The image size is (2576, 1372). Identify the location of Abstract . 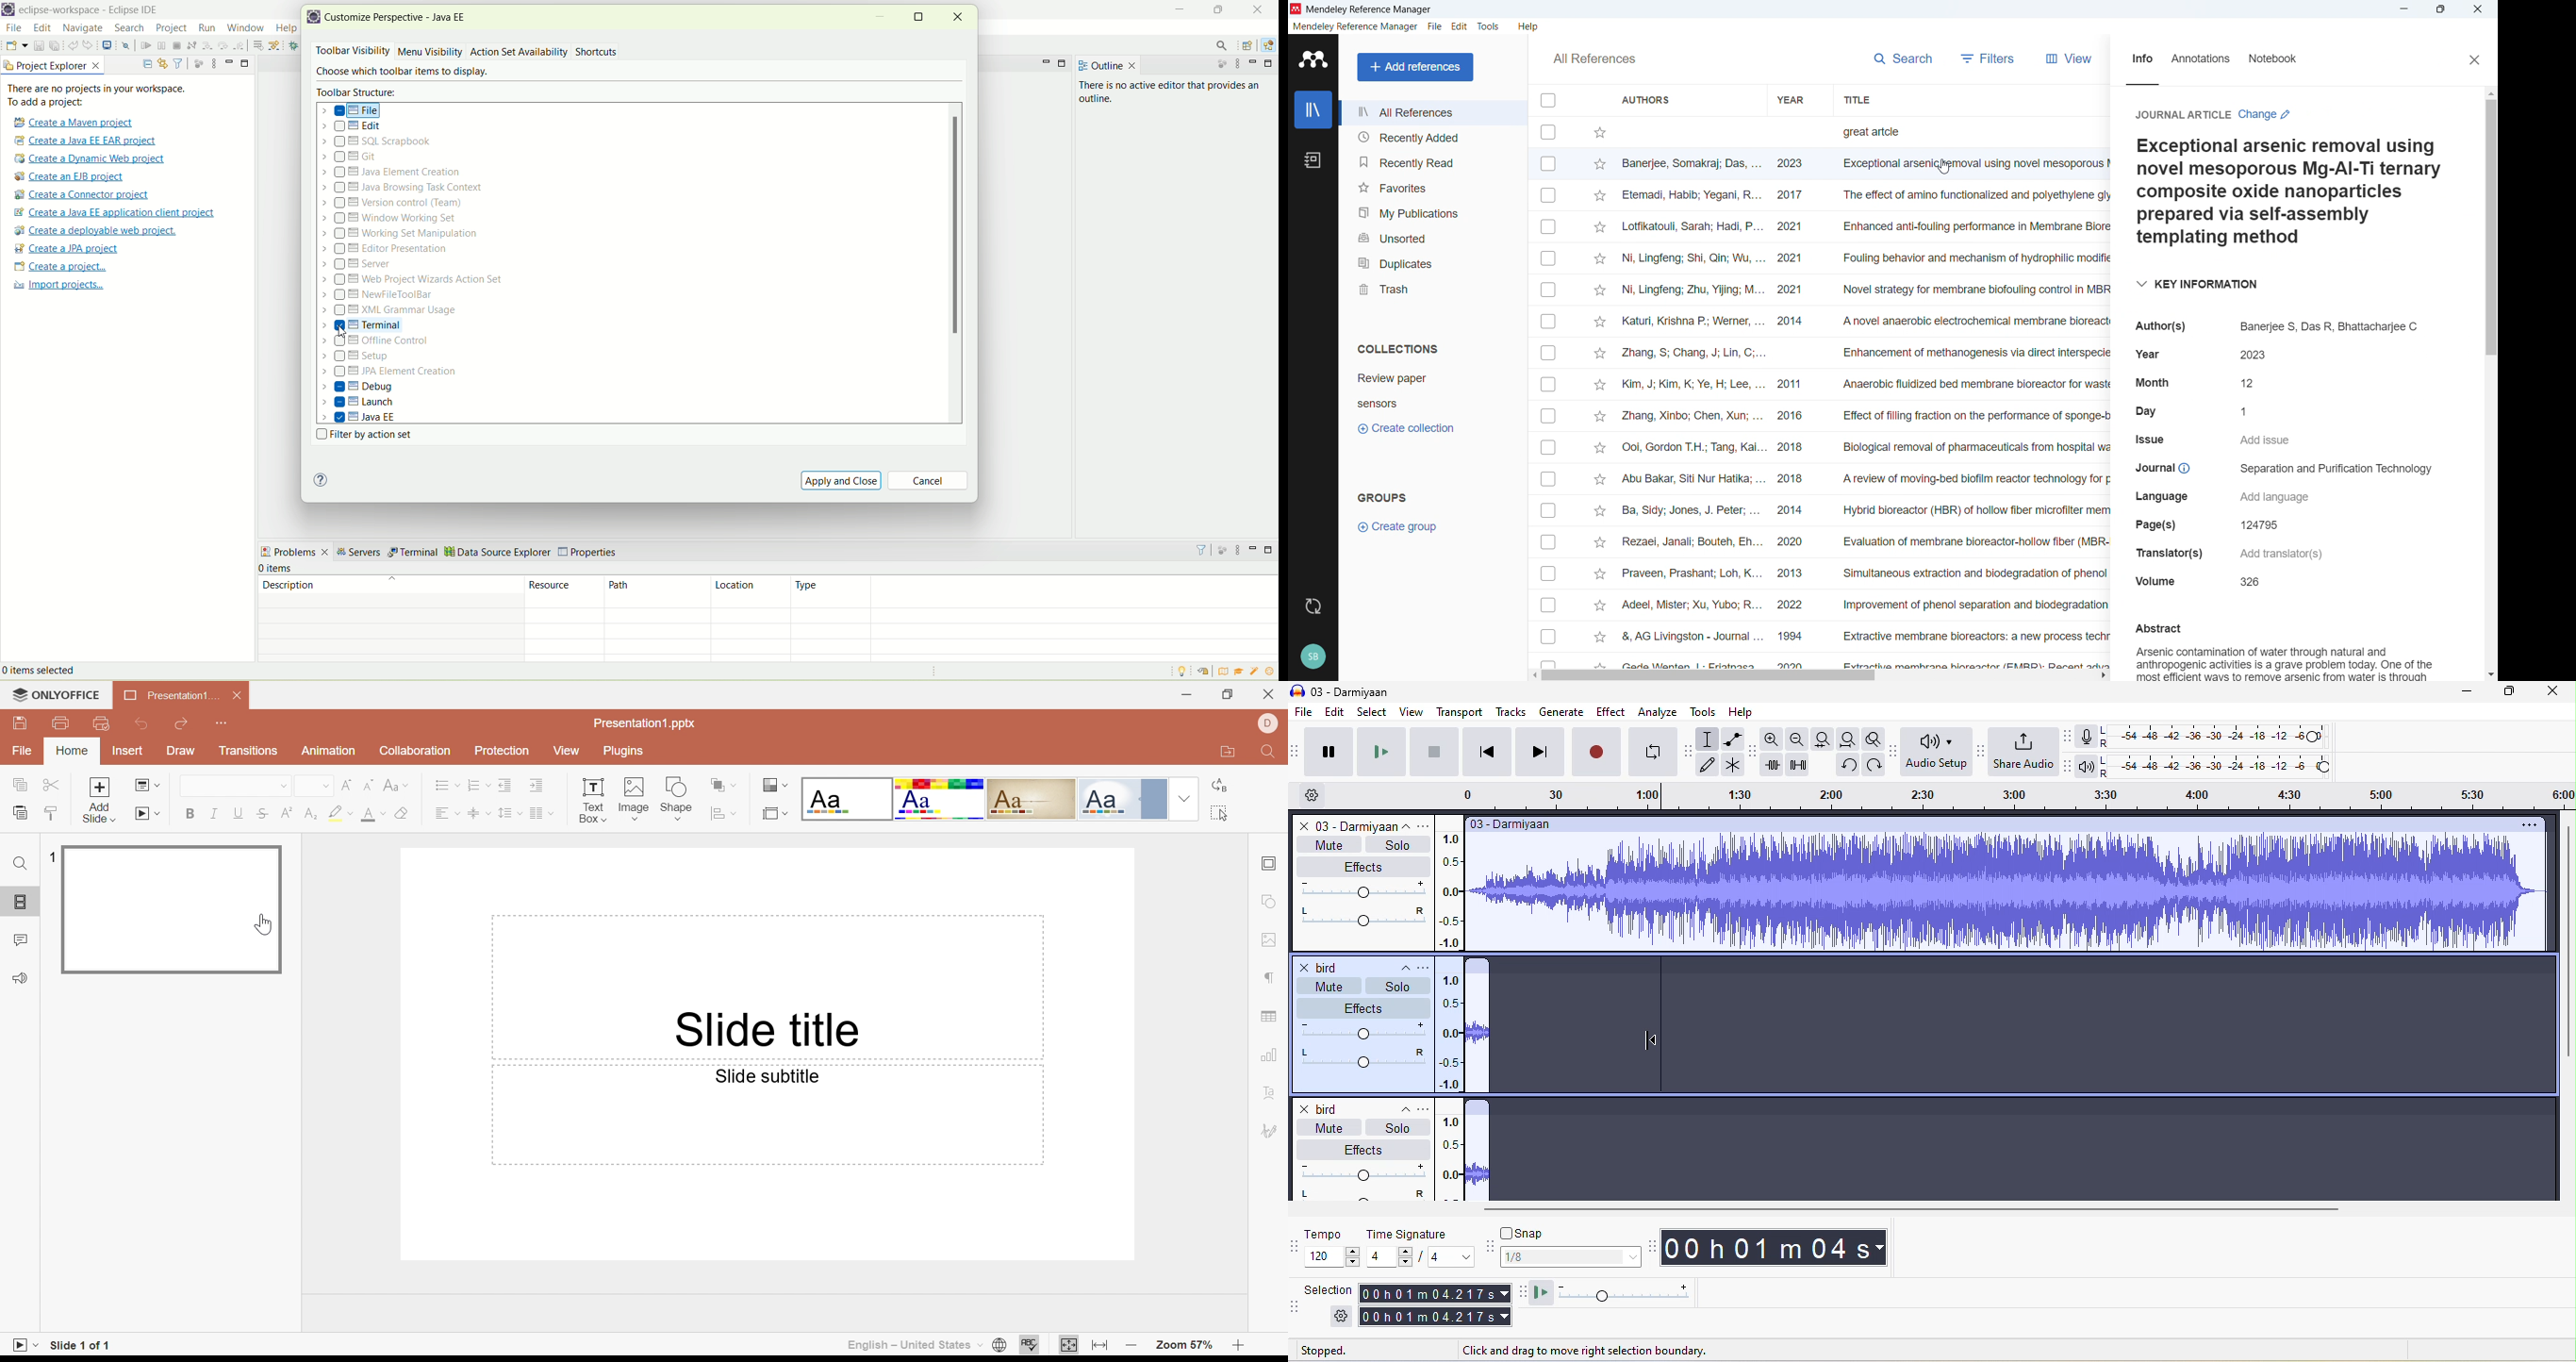
(2281, 650).